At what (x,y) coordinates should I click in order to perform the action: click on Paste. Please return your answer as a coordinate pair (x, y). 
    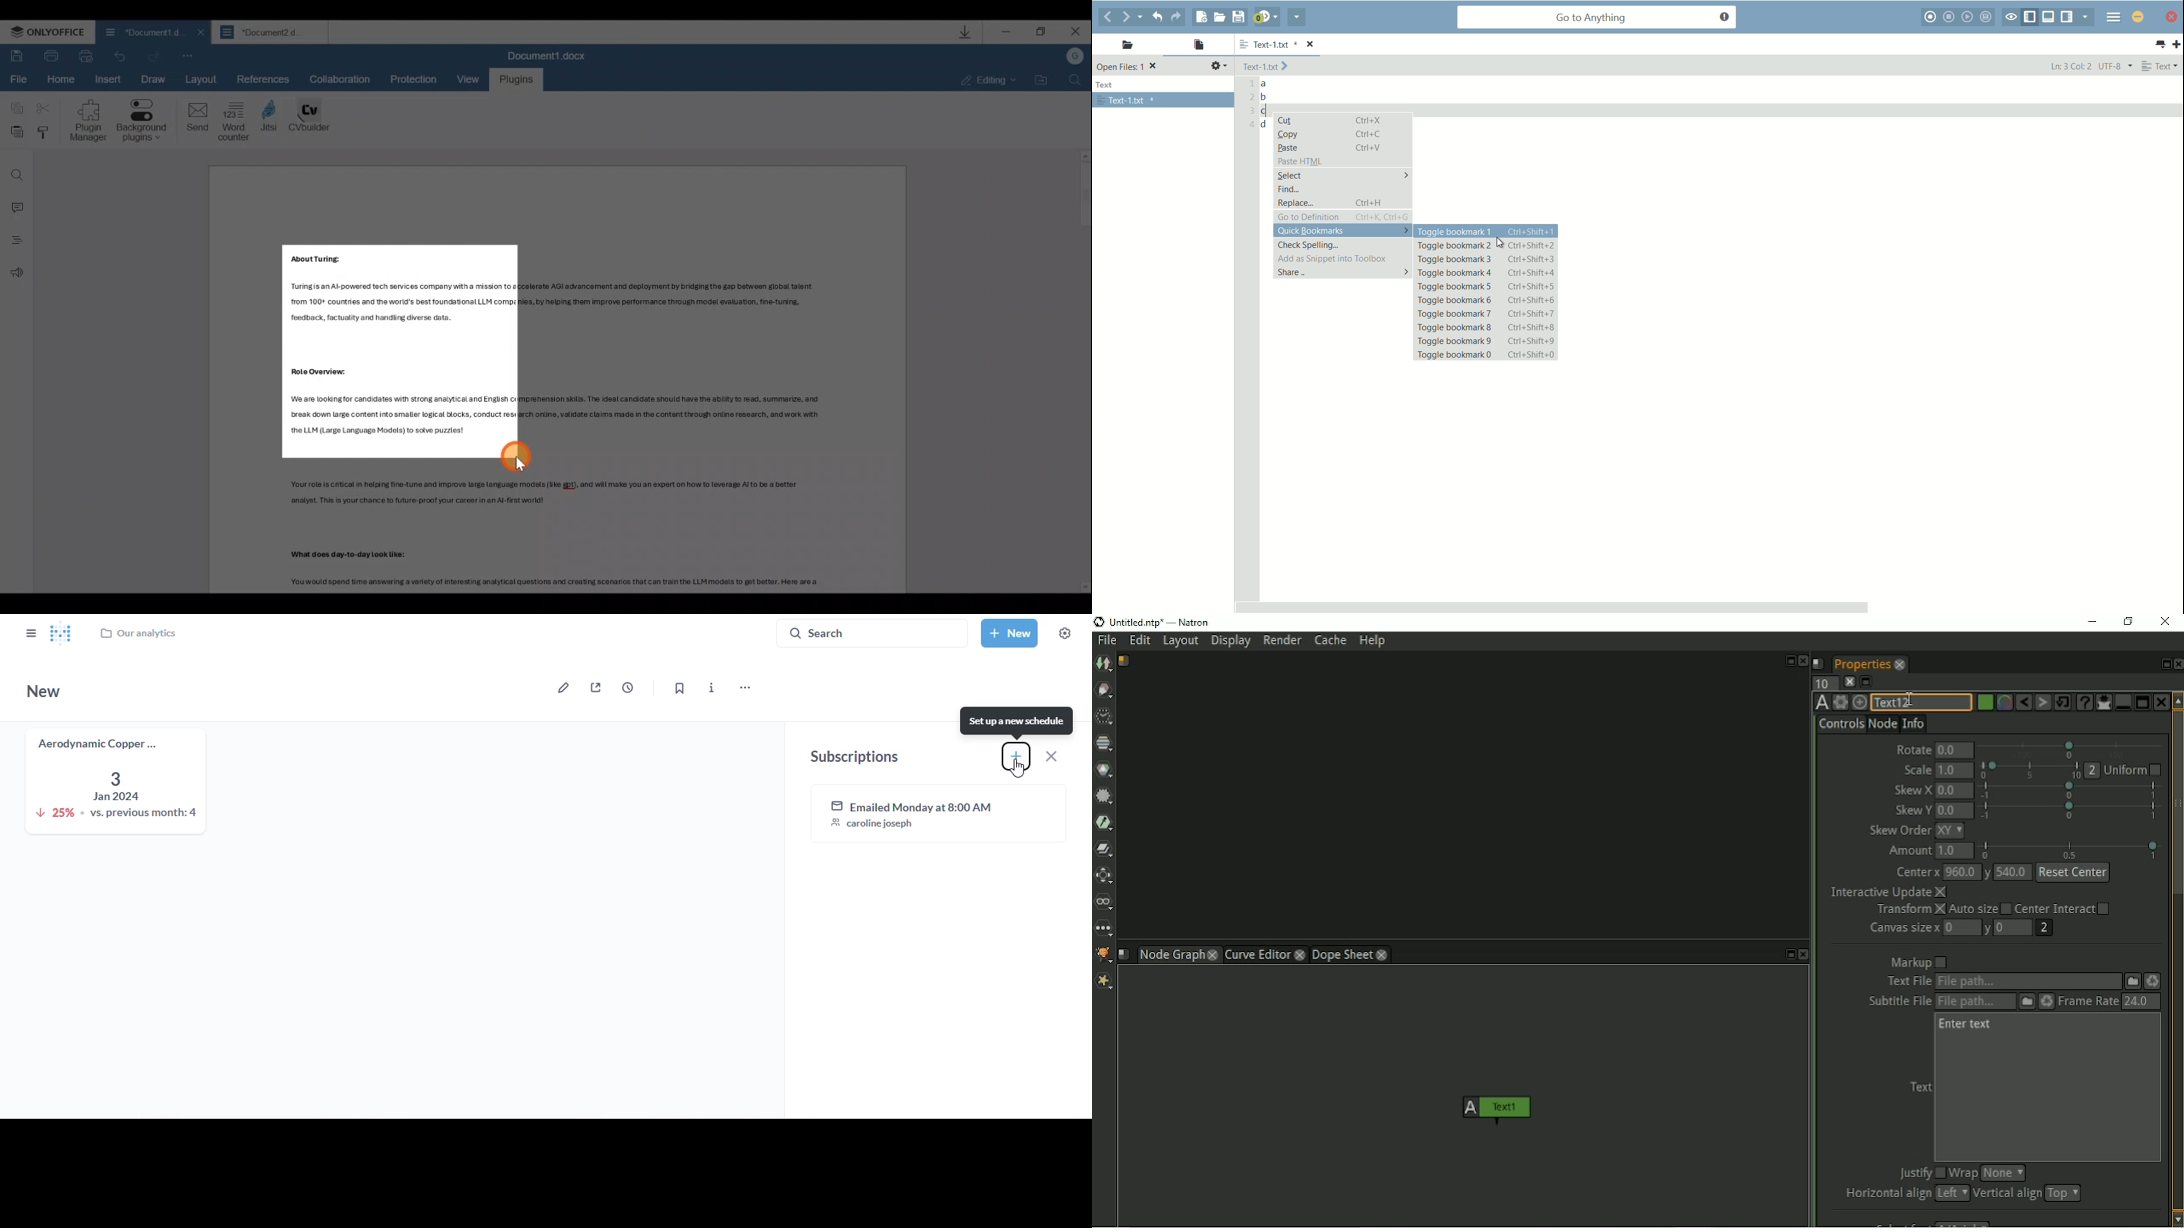
    Looking at the image, I should click on (14, 133).